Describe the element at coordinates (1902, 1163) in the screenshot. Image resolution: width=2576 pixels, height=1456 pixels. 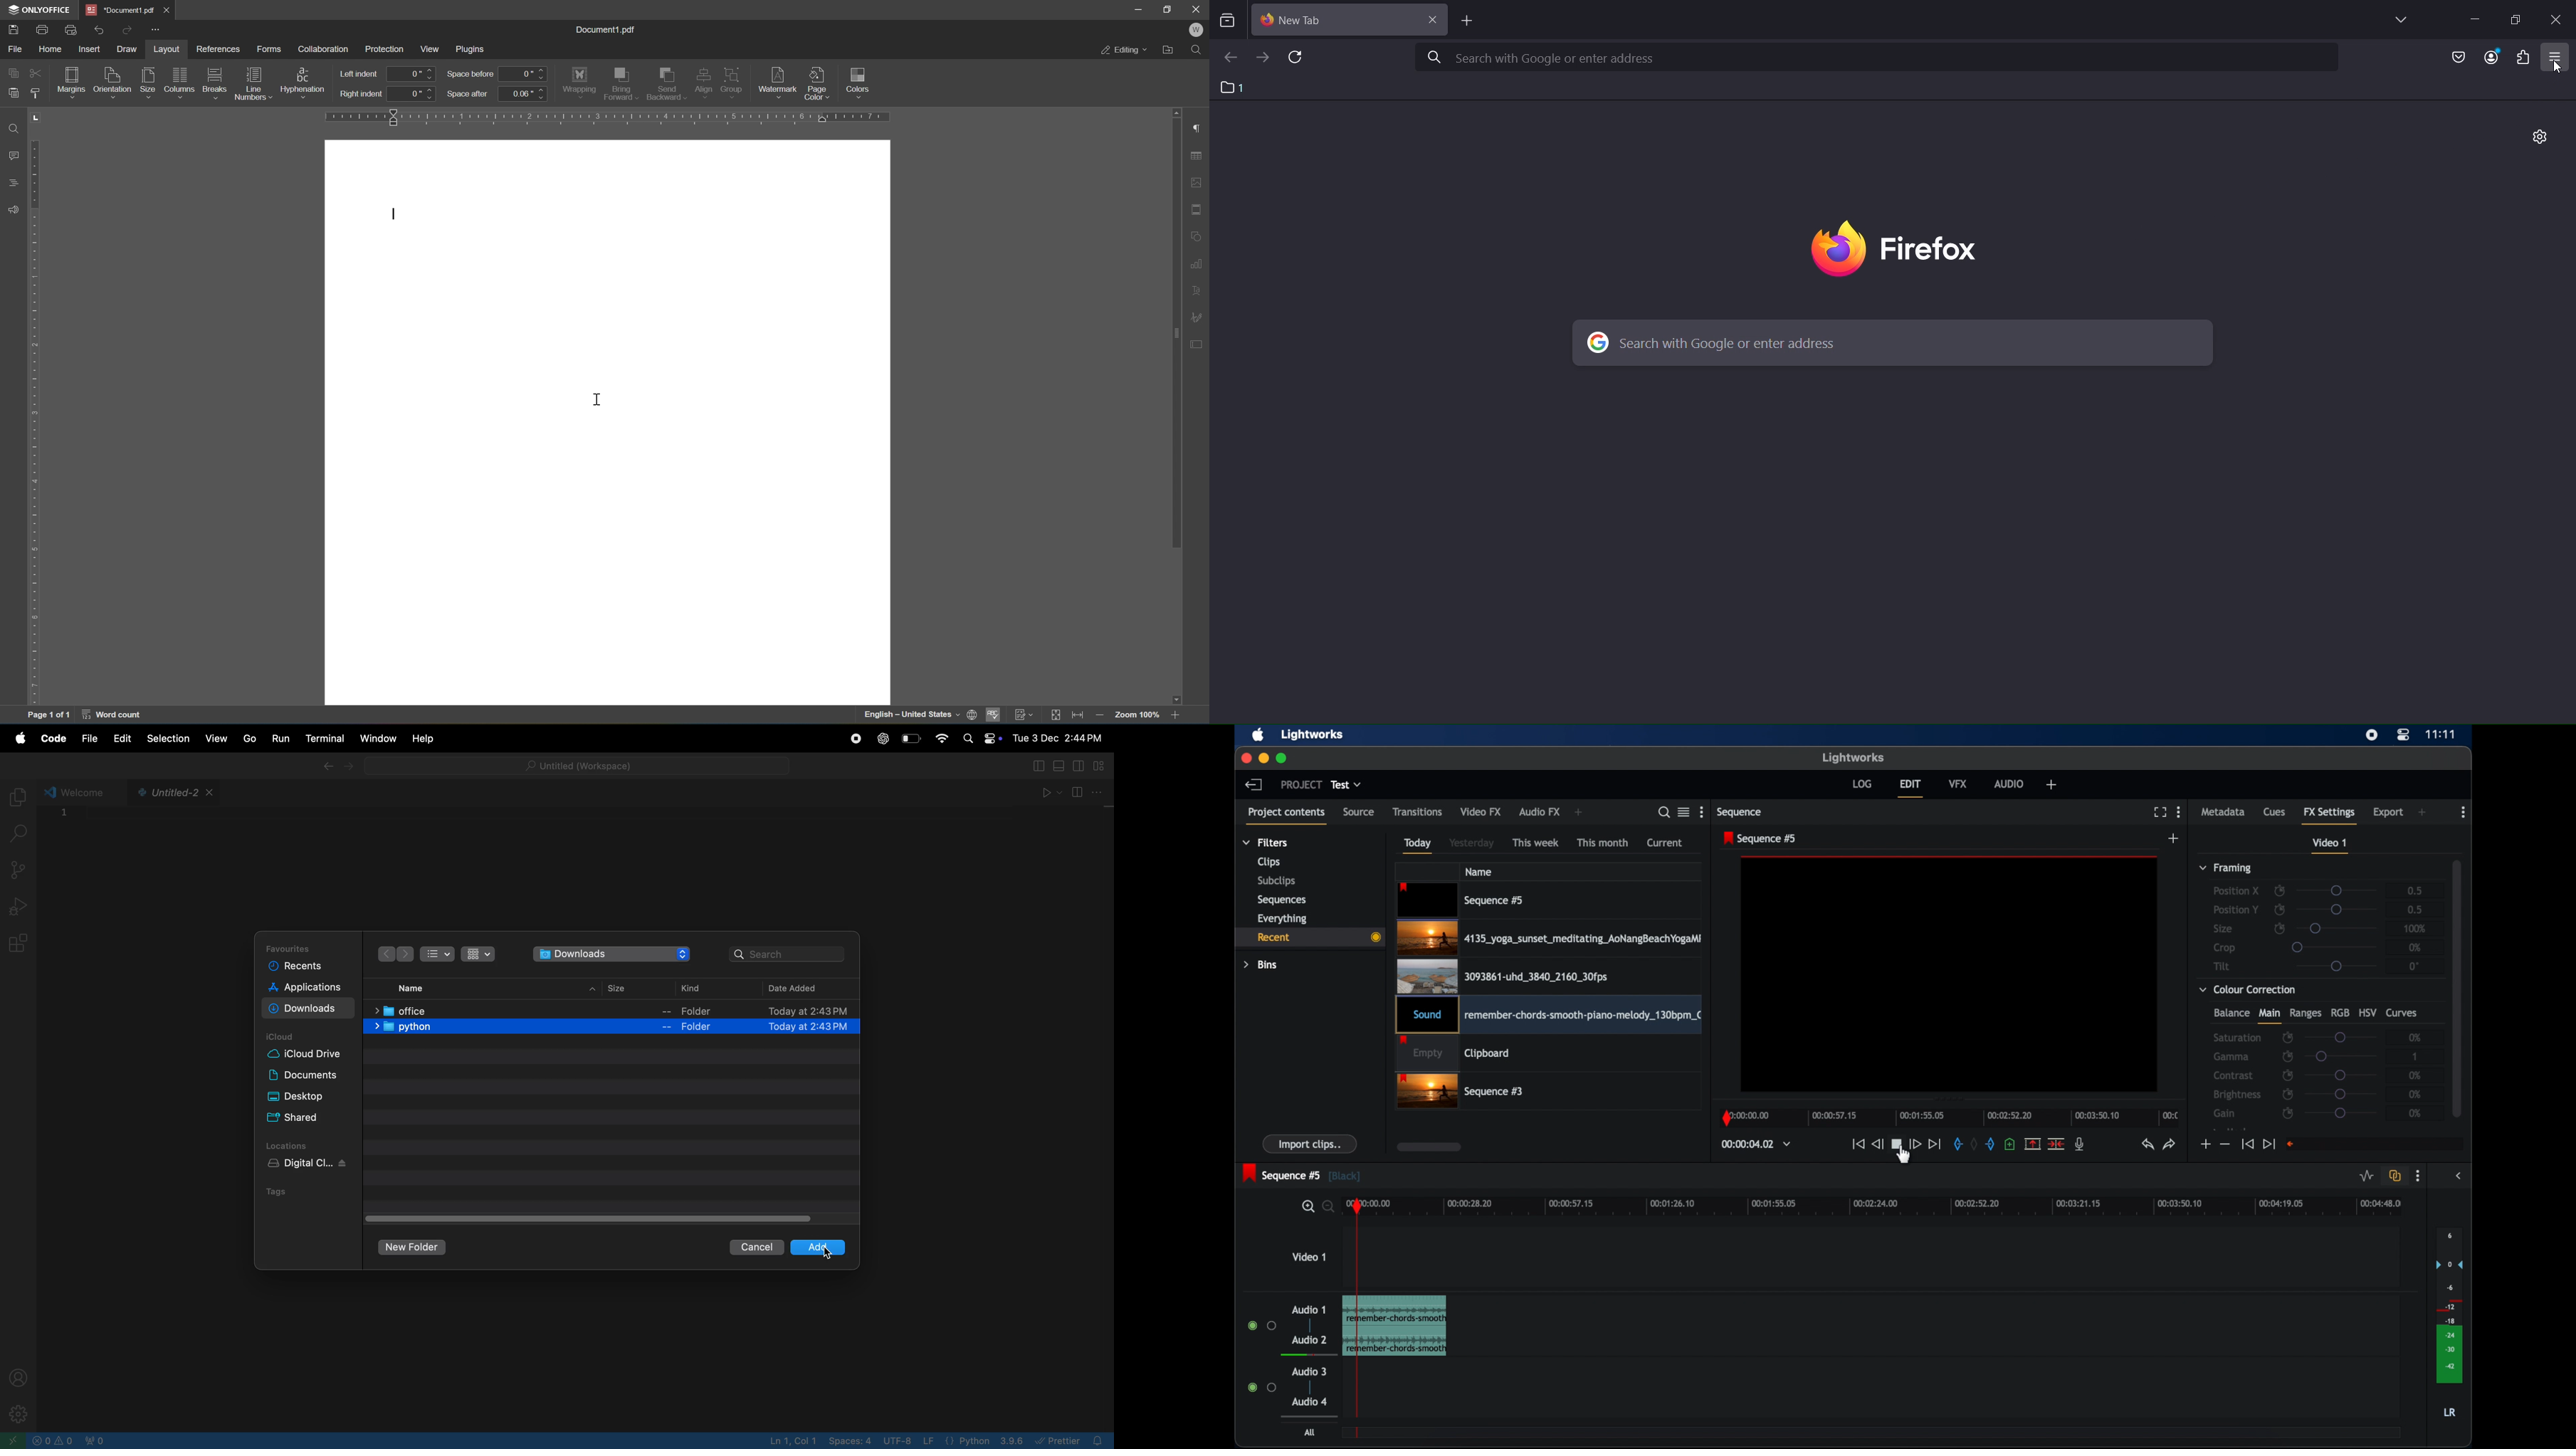
I see `cursor` at that location.